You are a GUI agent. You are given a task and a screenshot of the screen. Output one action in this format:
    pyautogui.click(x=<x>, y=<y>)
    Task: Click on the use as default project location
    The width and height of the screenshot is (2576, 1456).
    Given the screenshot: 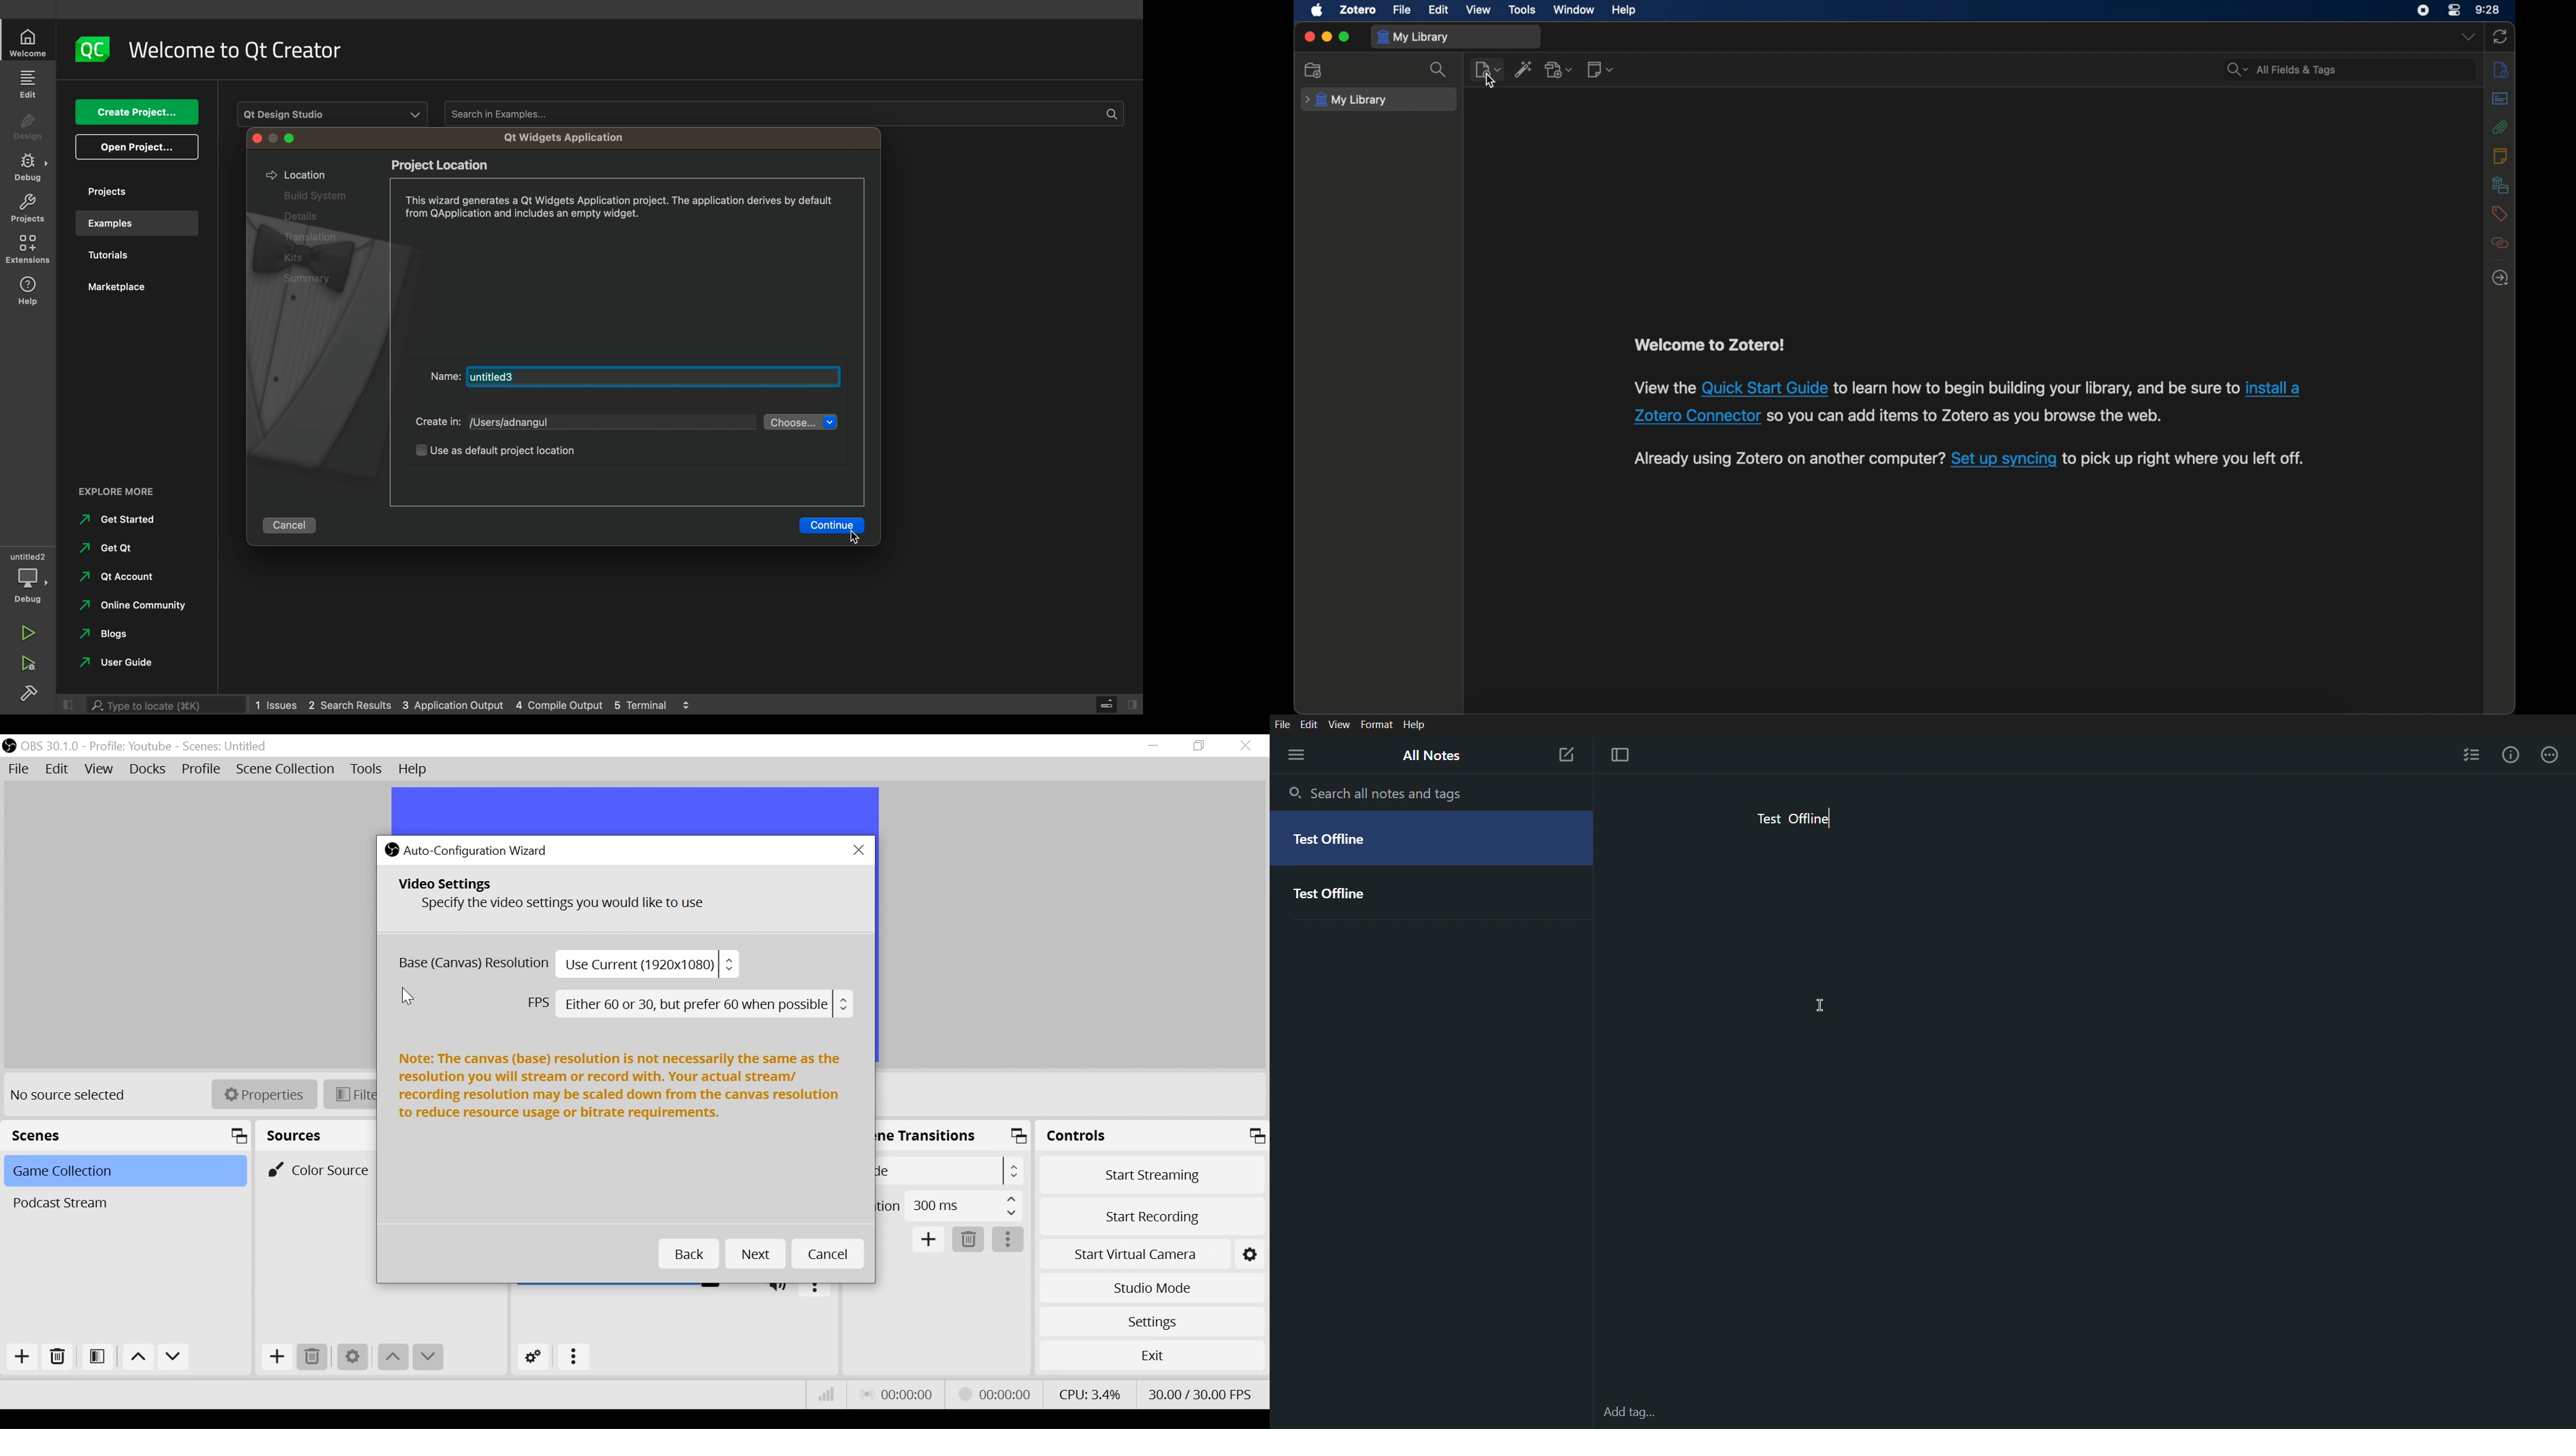 What is the action you would take?
    pyautogui.click(x=505, y=452)
    